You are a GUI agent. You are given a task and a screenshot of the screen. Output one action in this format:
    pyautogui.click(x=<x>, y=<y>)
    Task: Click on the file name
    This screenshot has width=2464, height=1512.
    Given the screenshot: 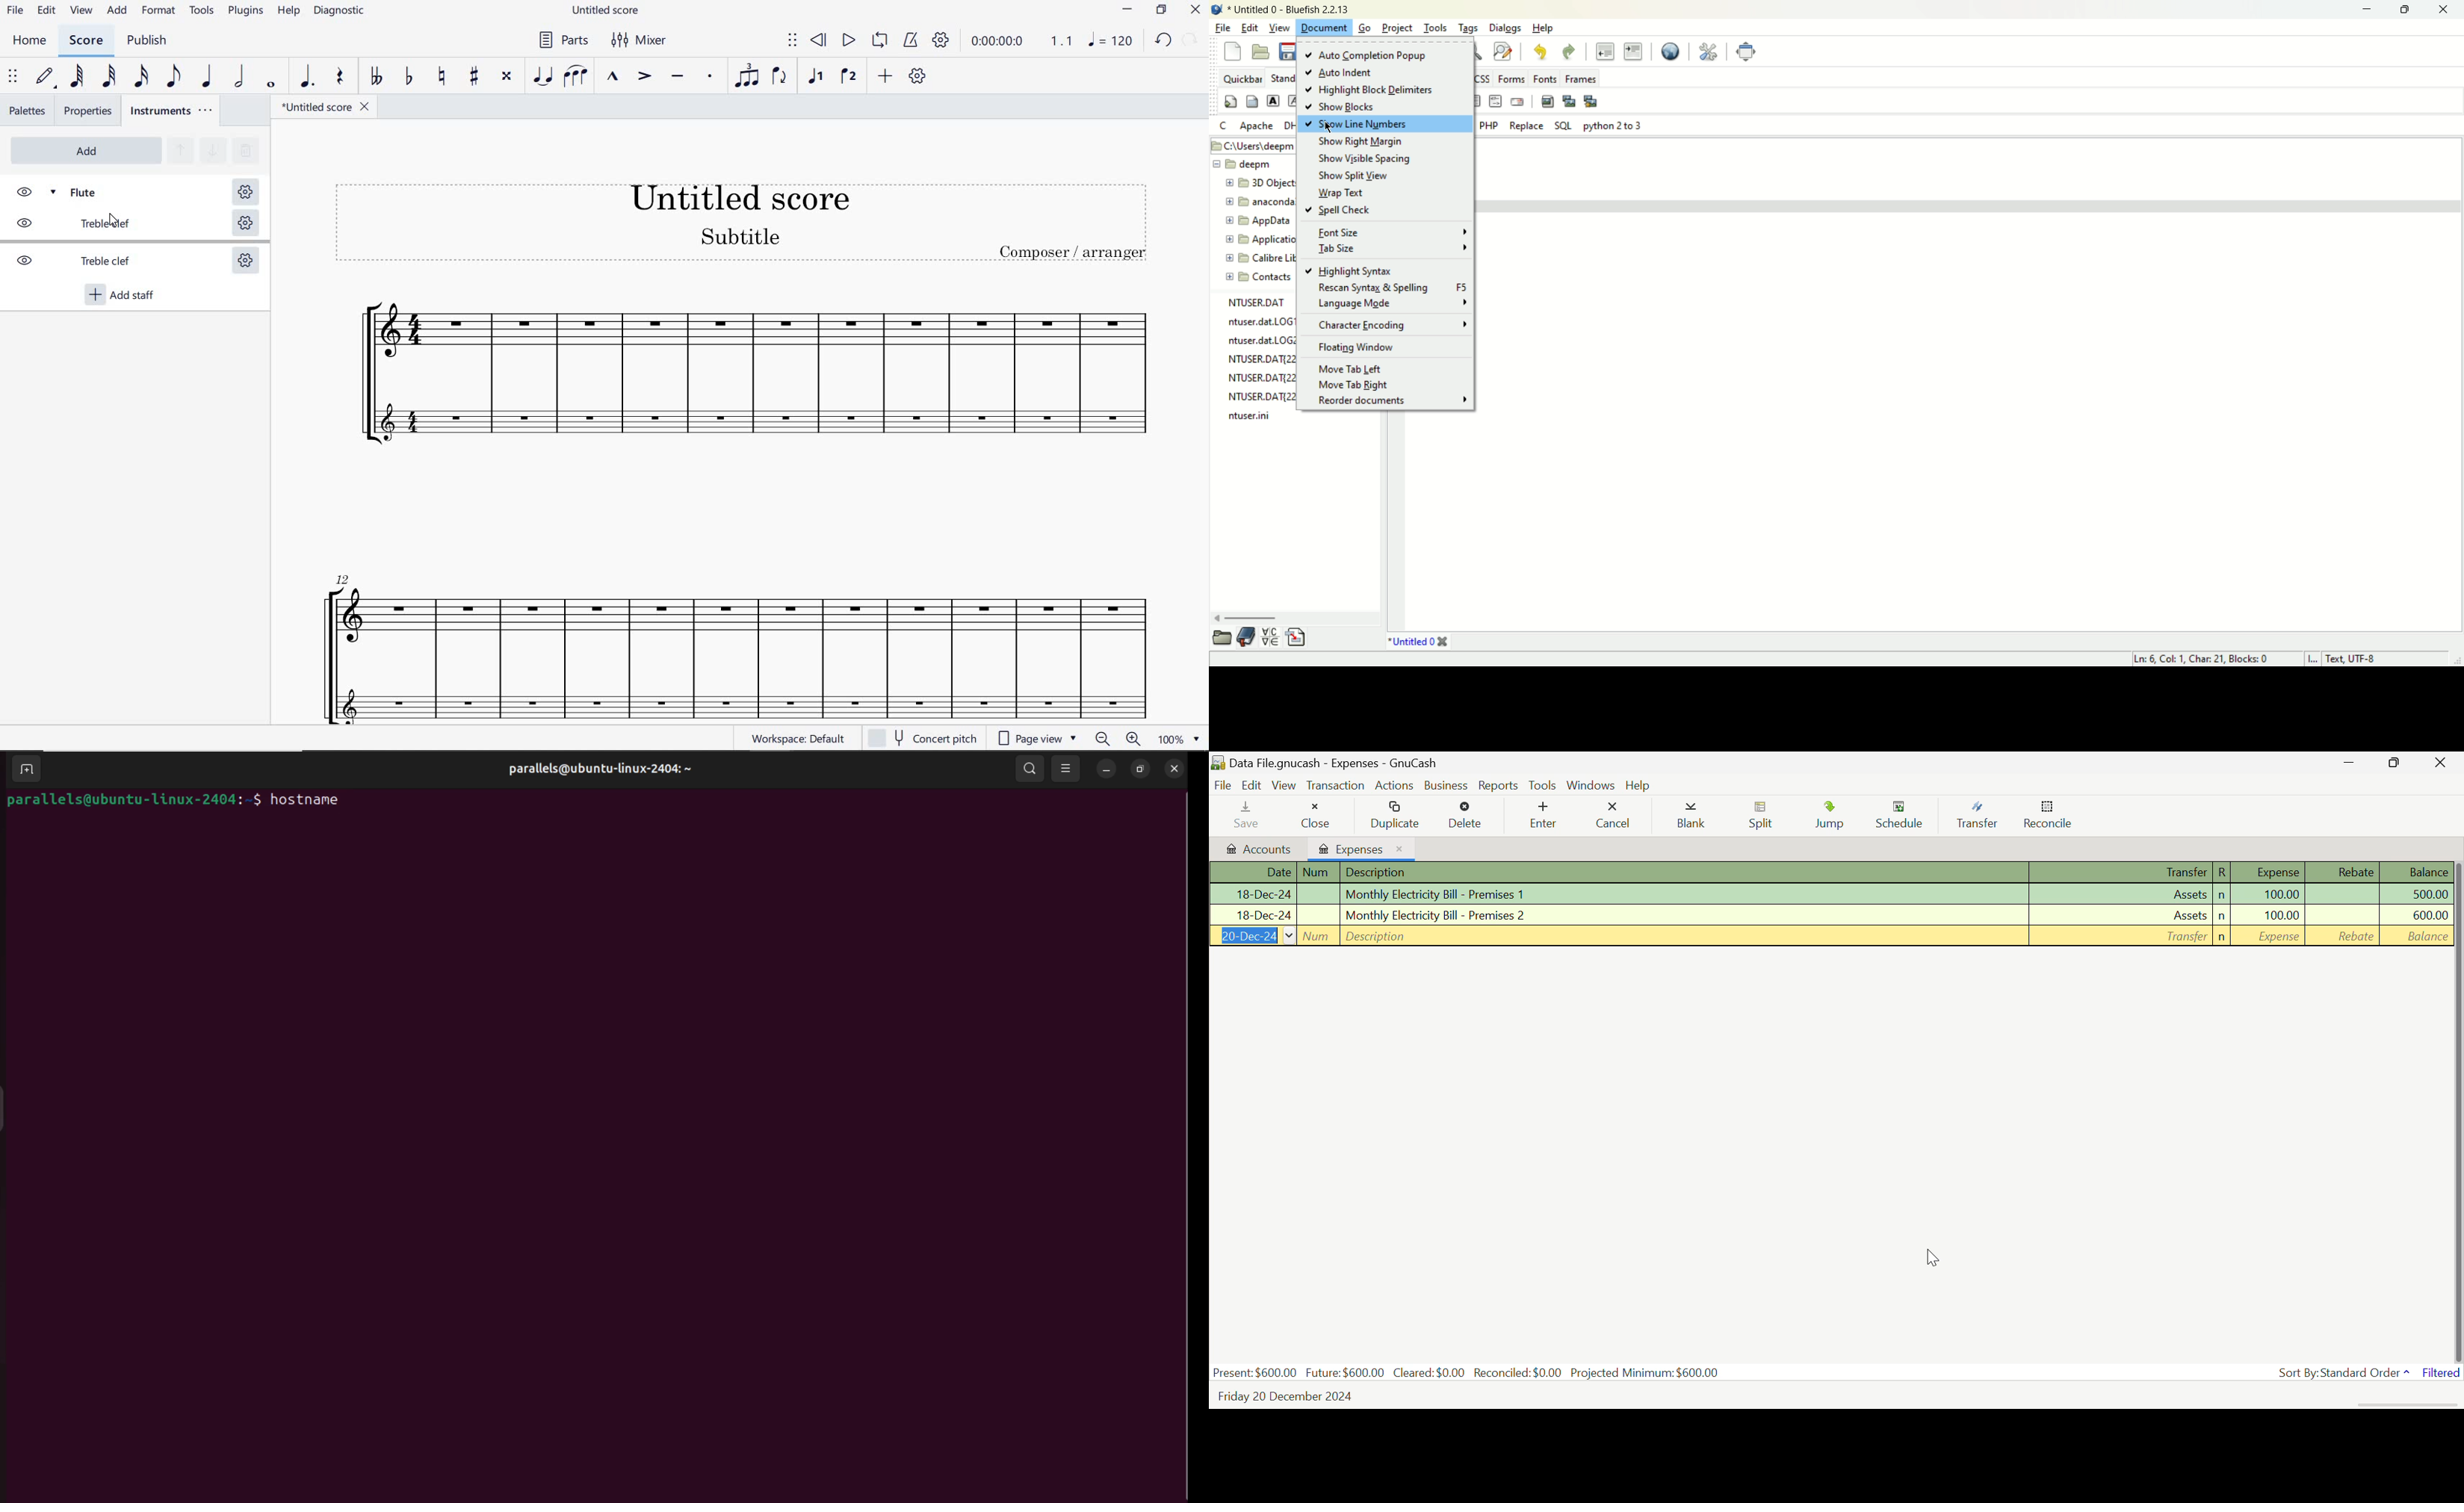 What is the action you would take?
    pyautogui.click(x=325, y=107)
    